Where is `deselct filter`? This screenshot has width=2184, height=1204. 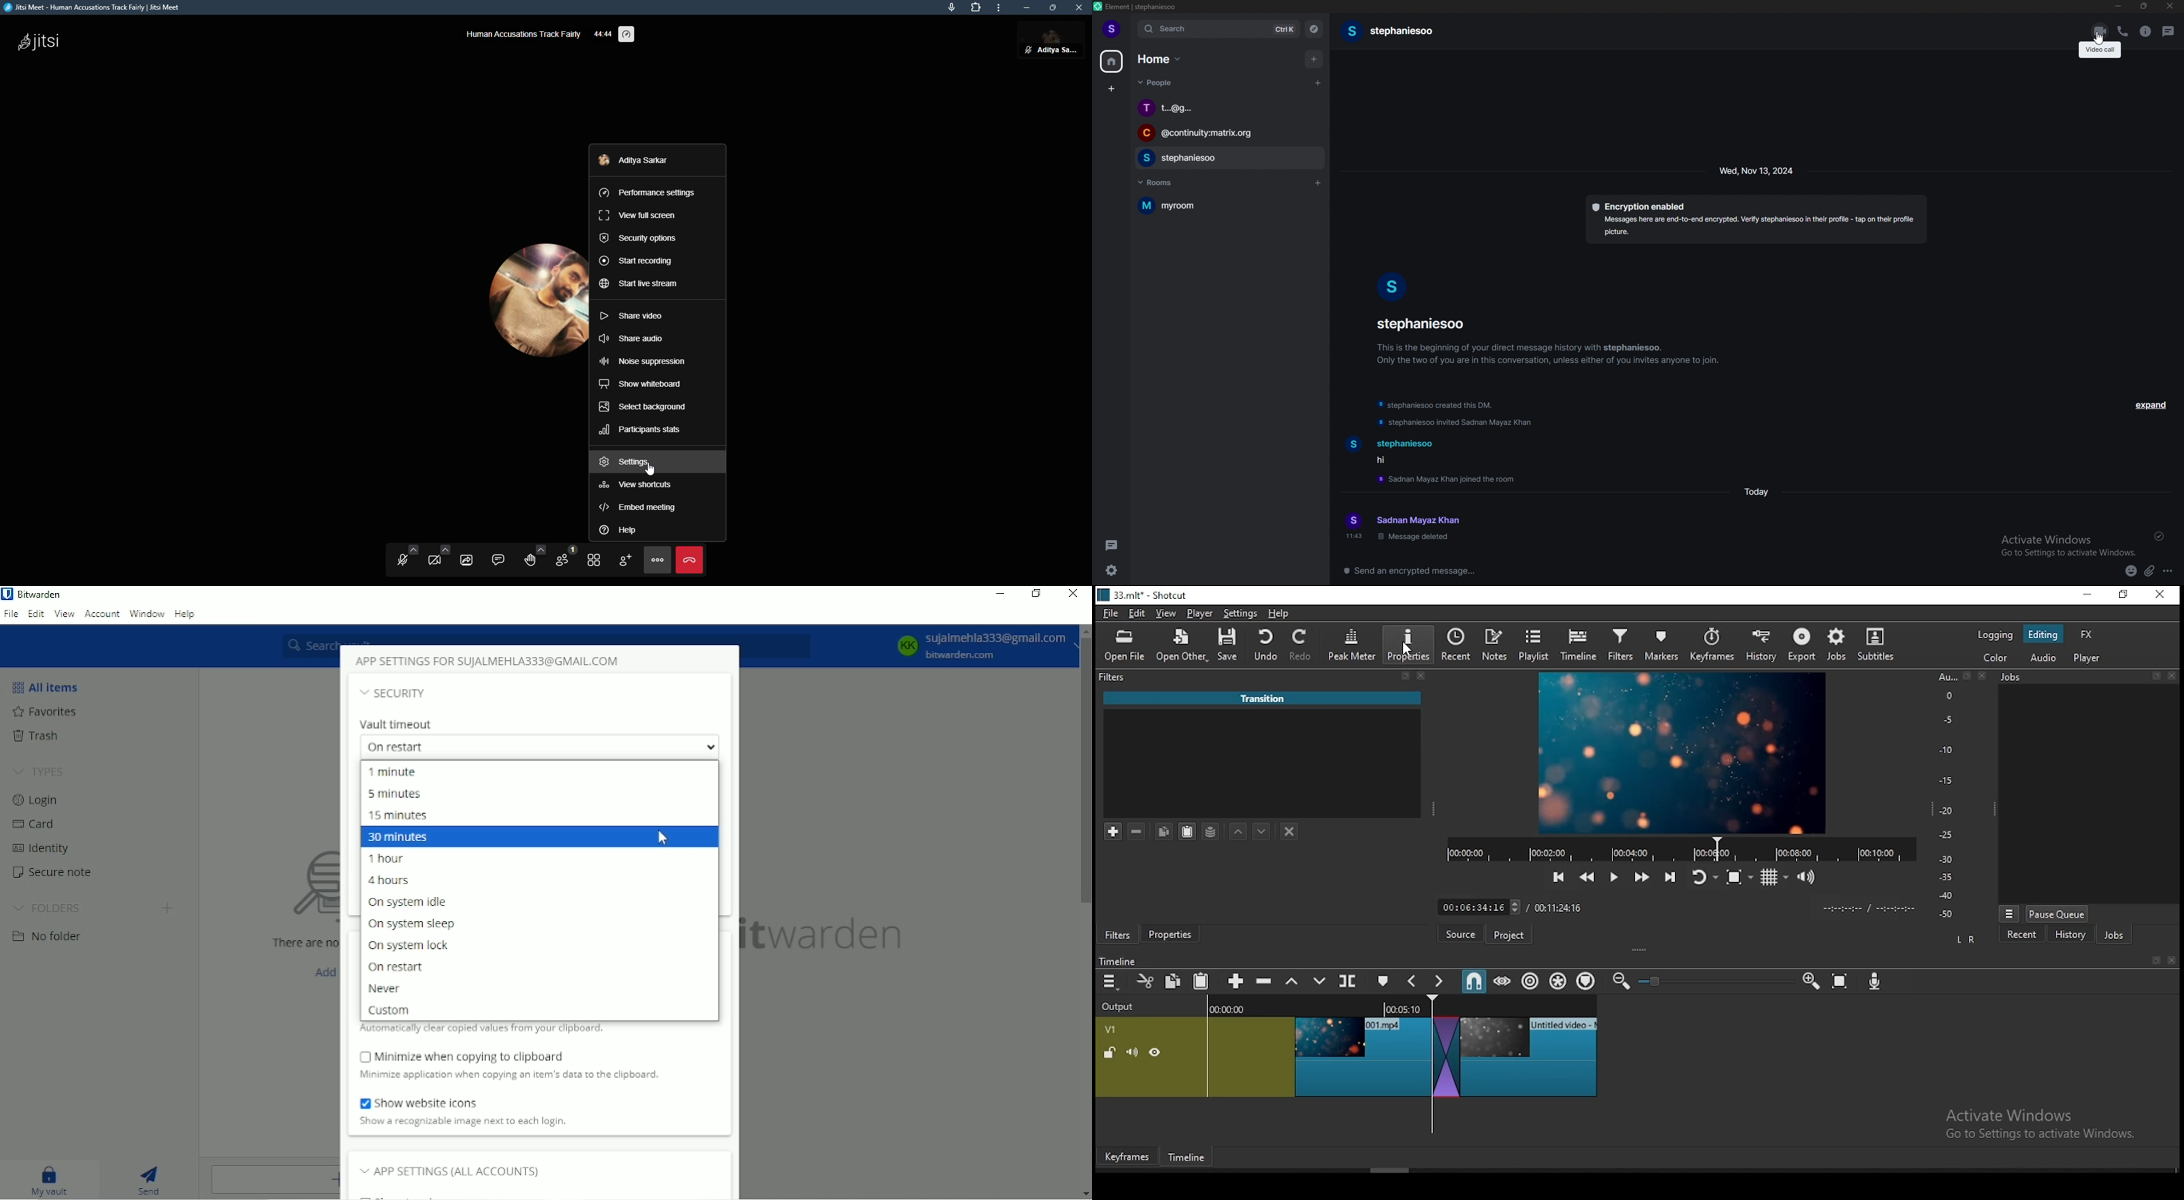
deselct filter is located at coordinates (1291, 832).